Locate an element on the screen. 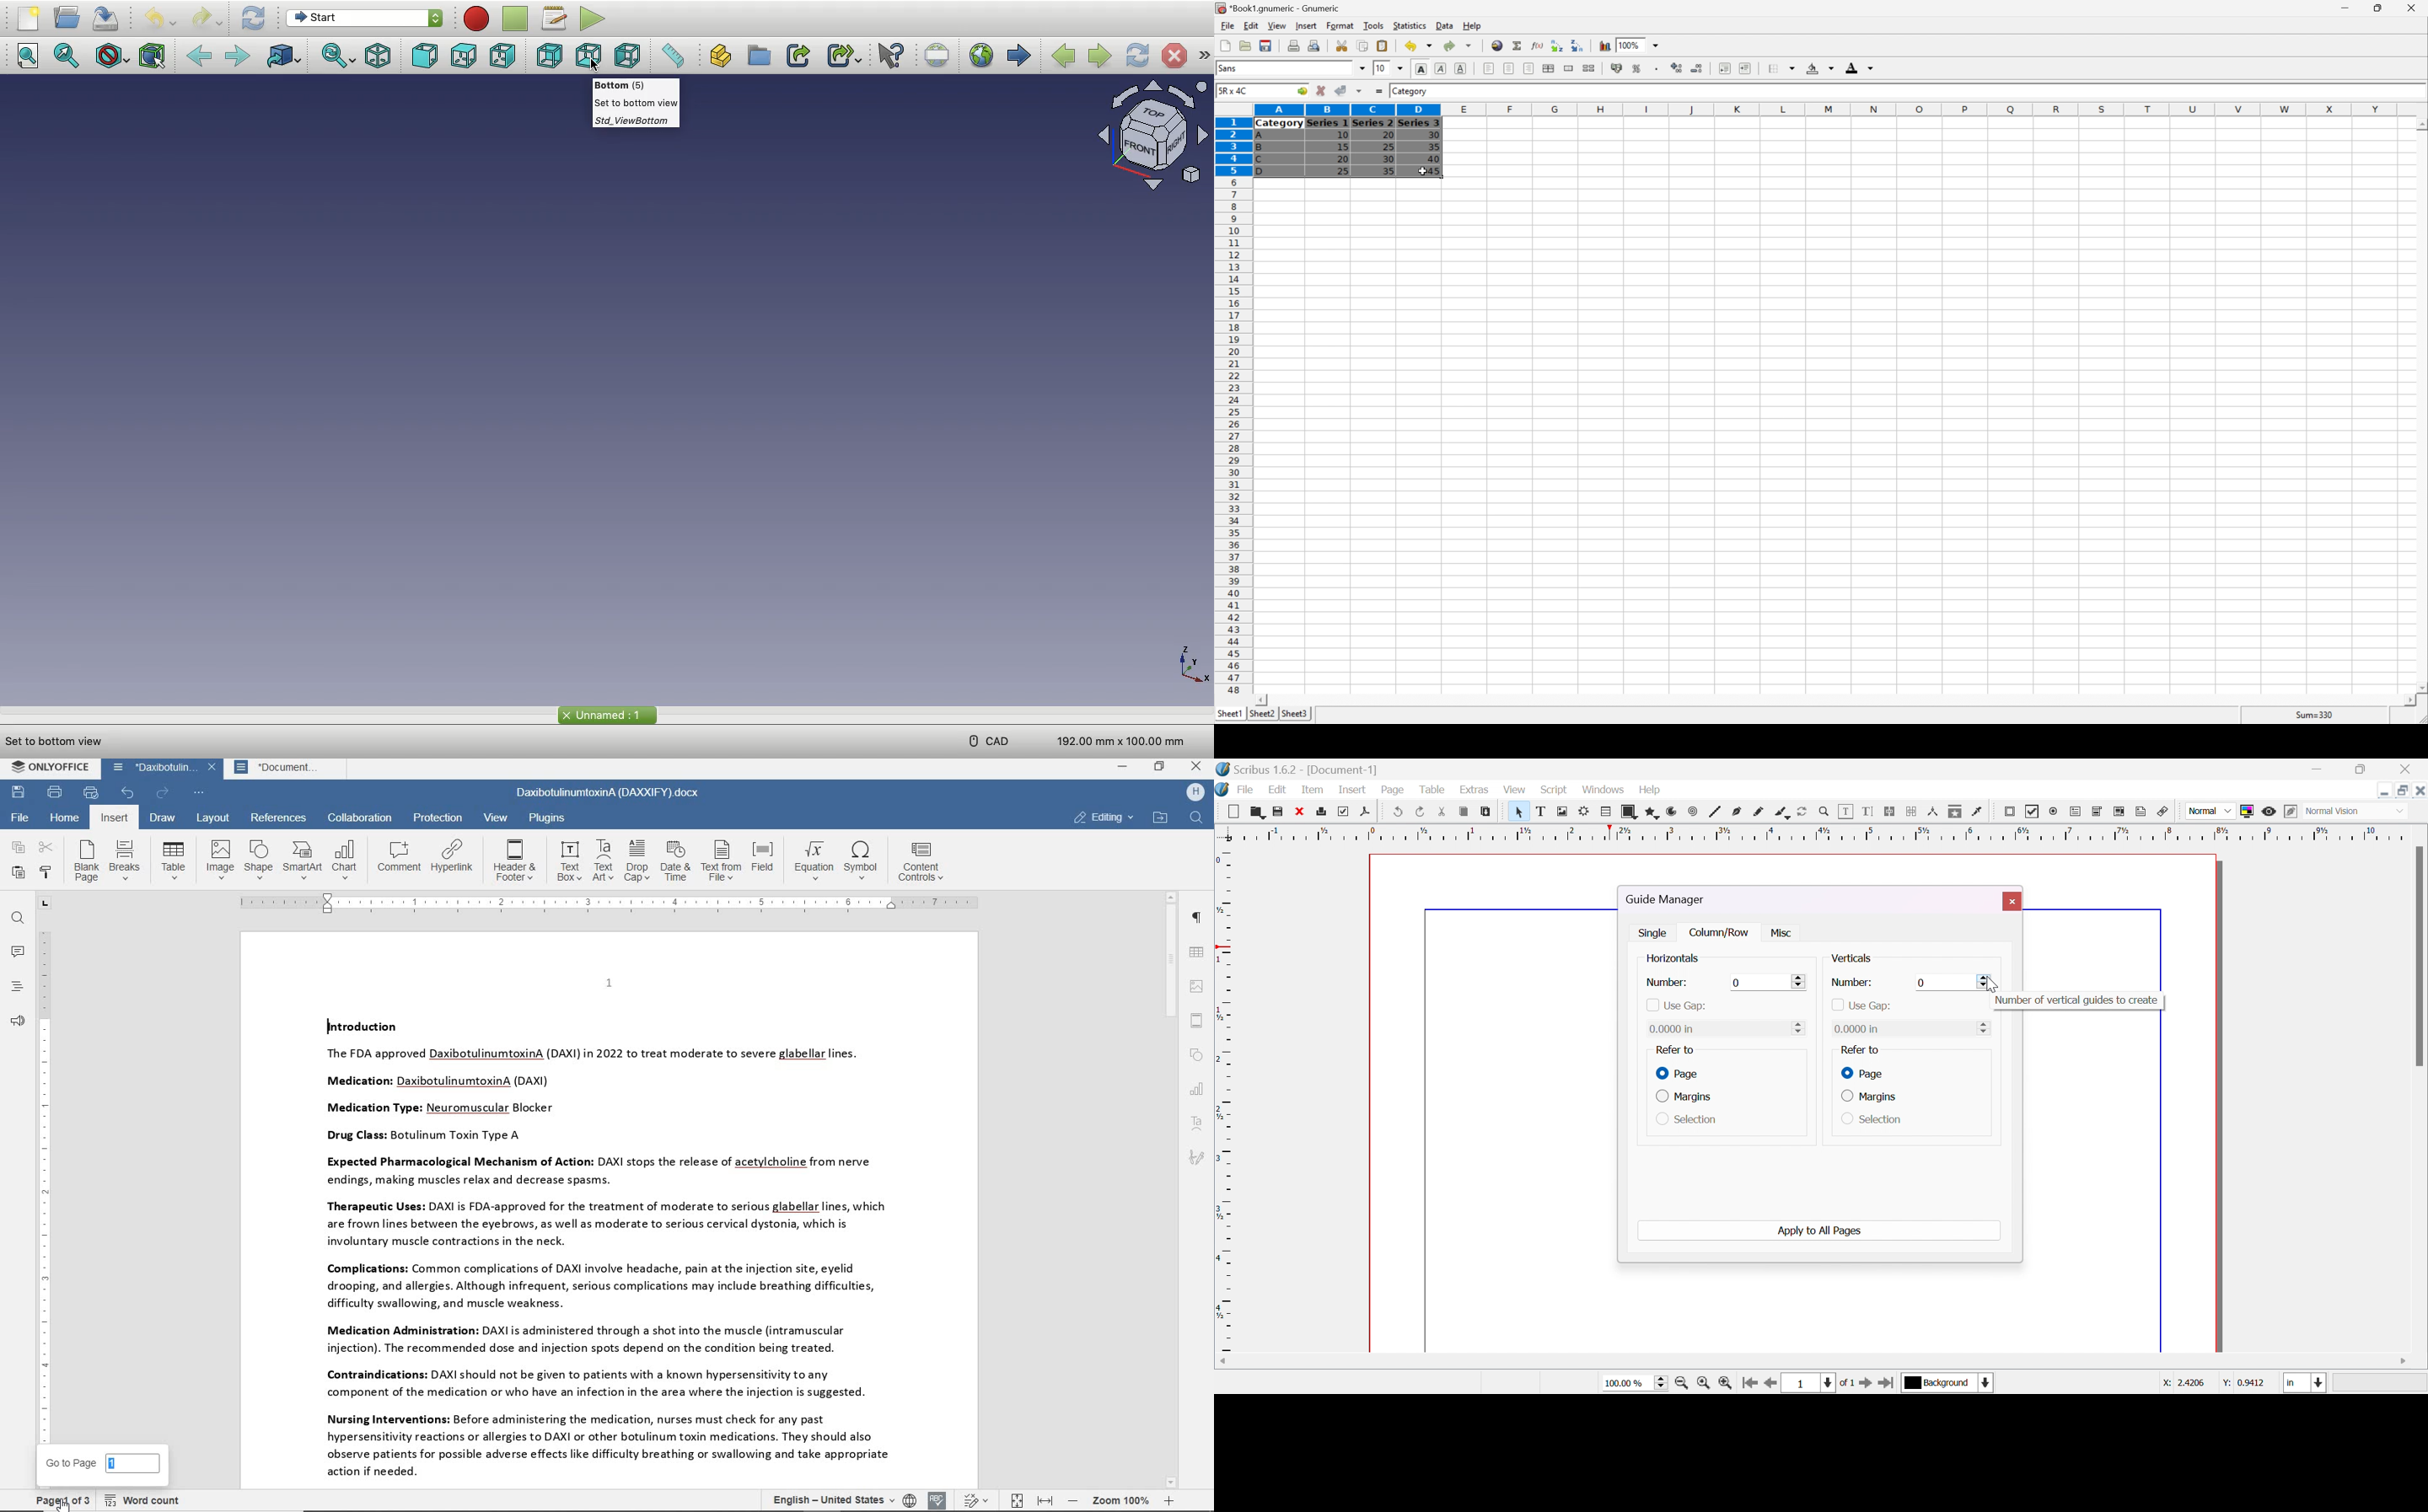 This screenshot has width=2436, height=1512. Draw style is located at coordinates (113, 56).